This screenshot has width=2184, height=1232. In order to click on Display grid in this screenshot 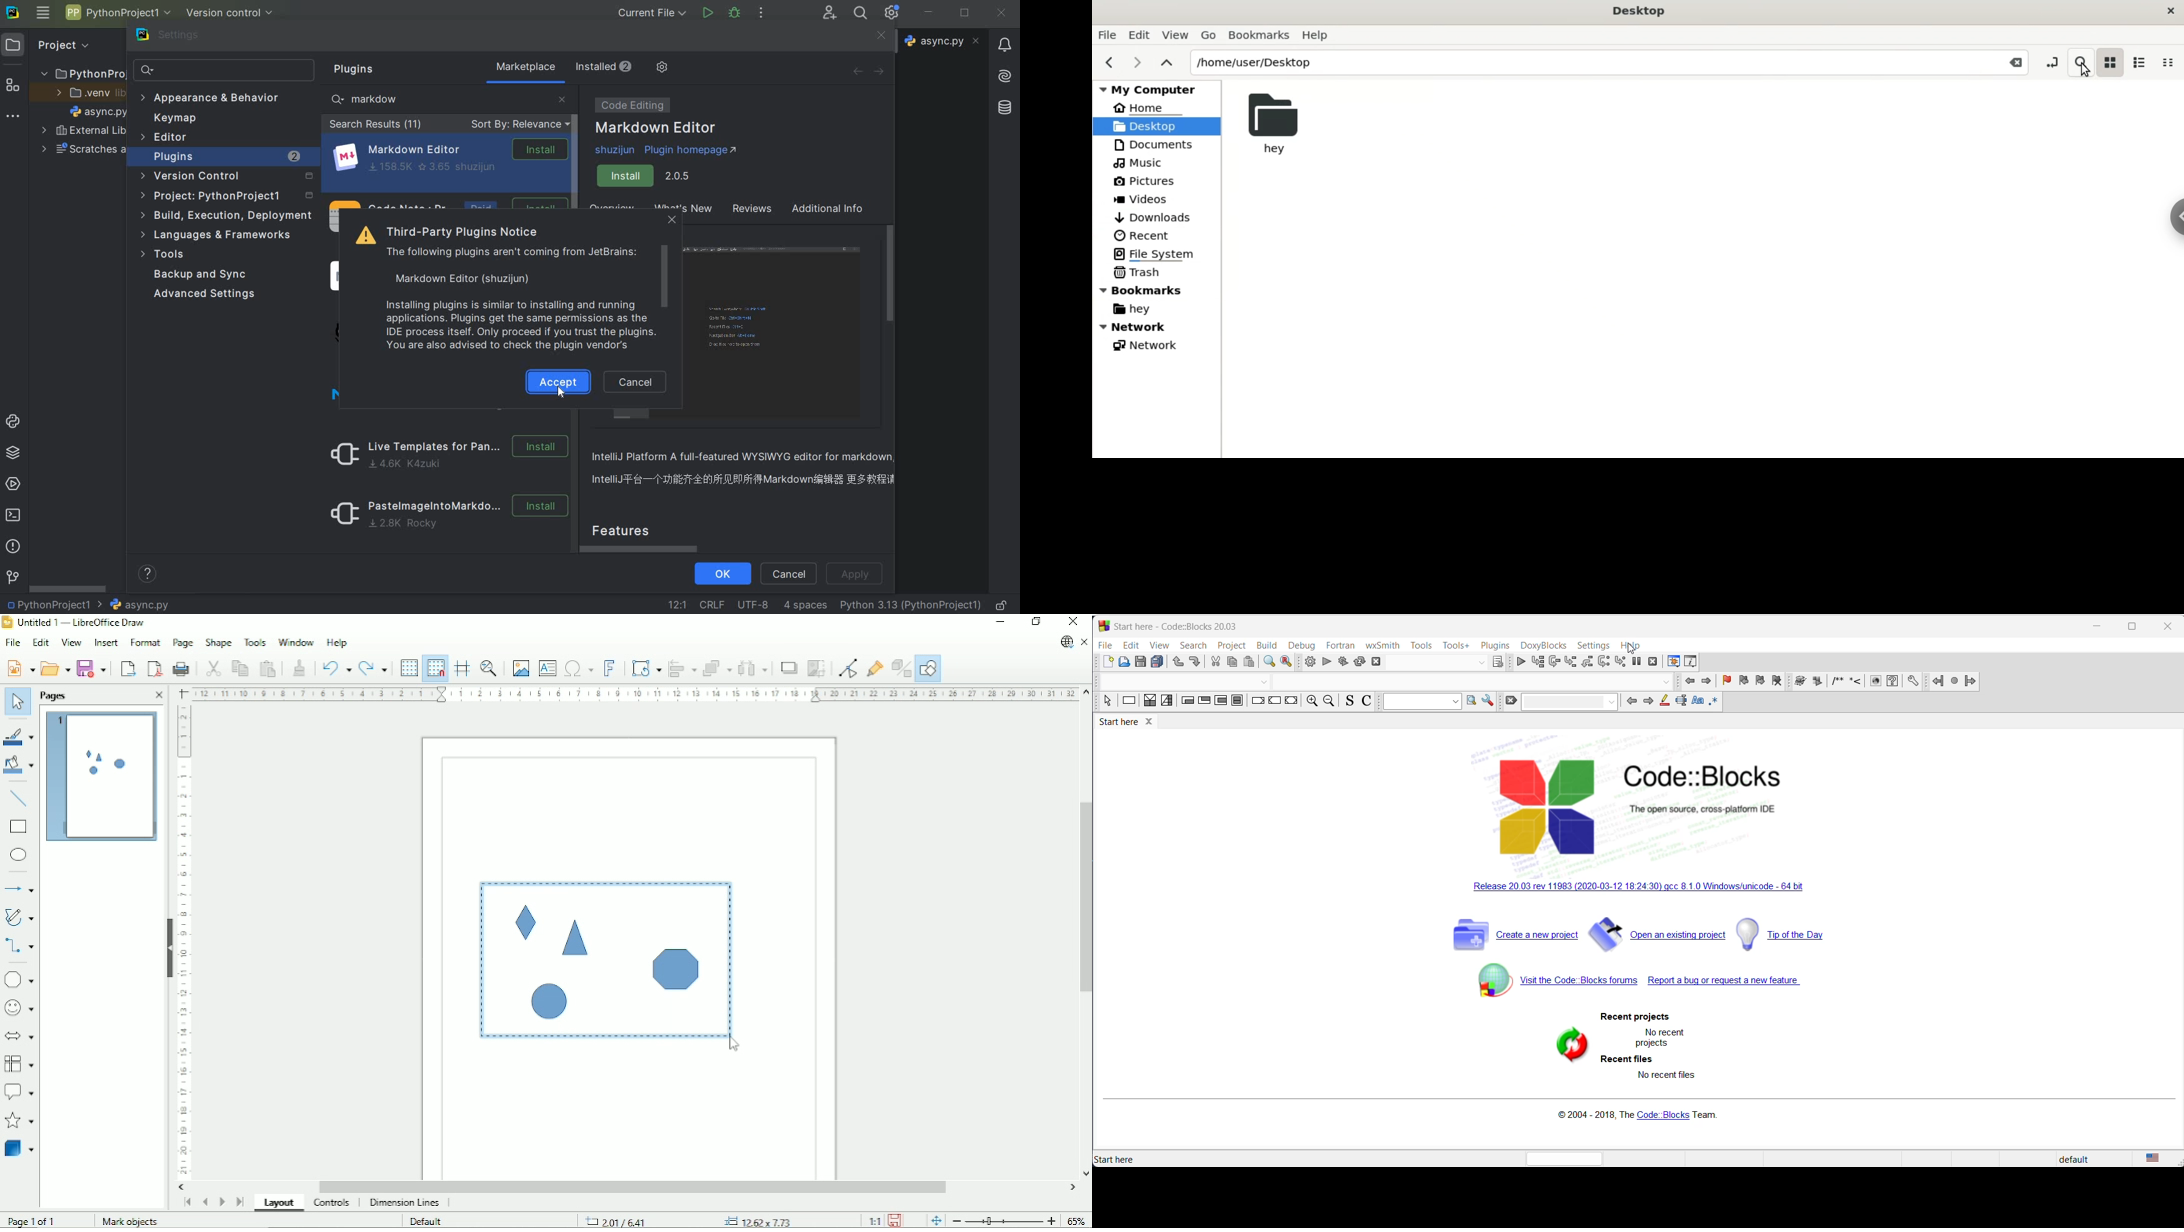, I will do `click(408, 668)`.